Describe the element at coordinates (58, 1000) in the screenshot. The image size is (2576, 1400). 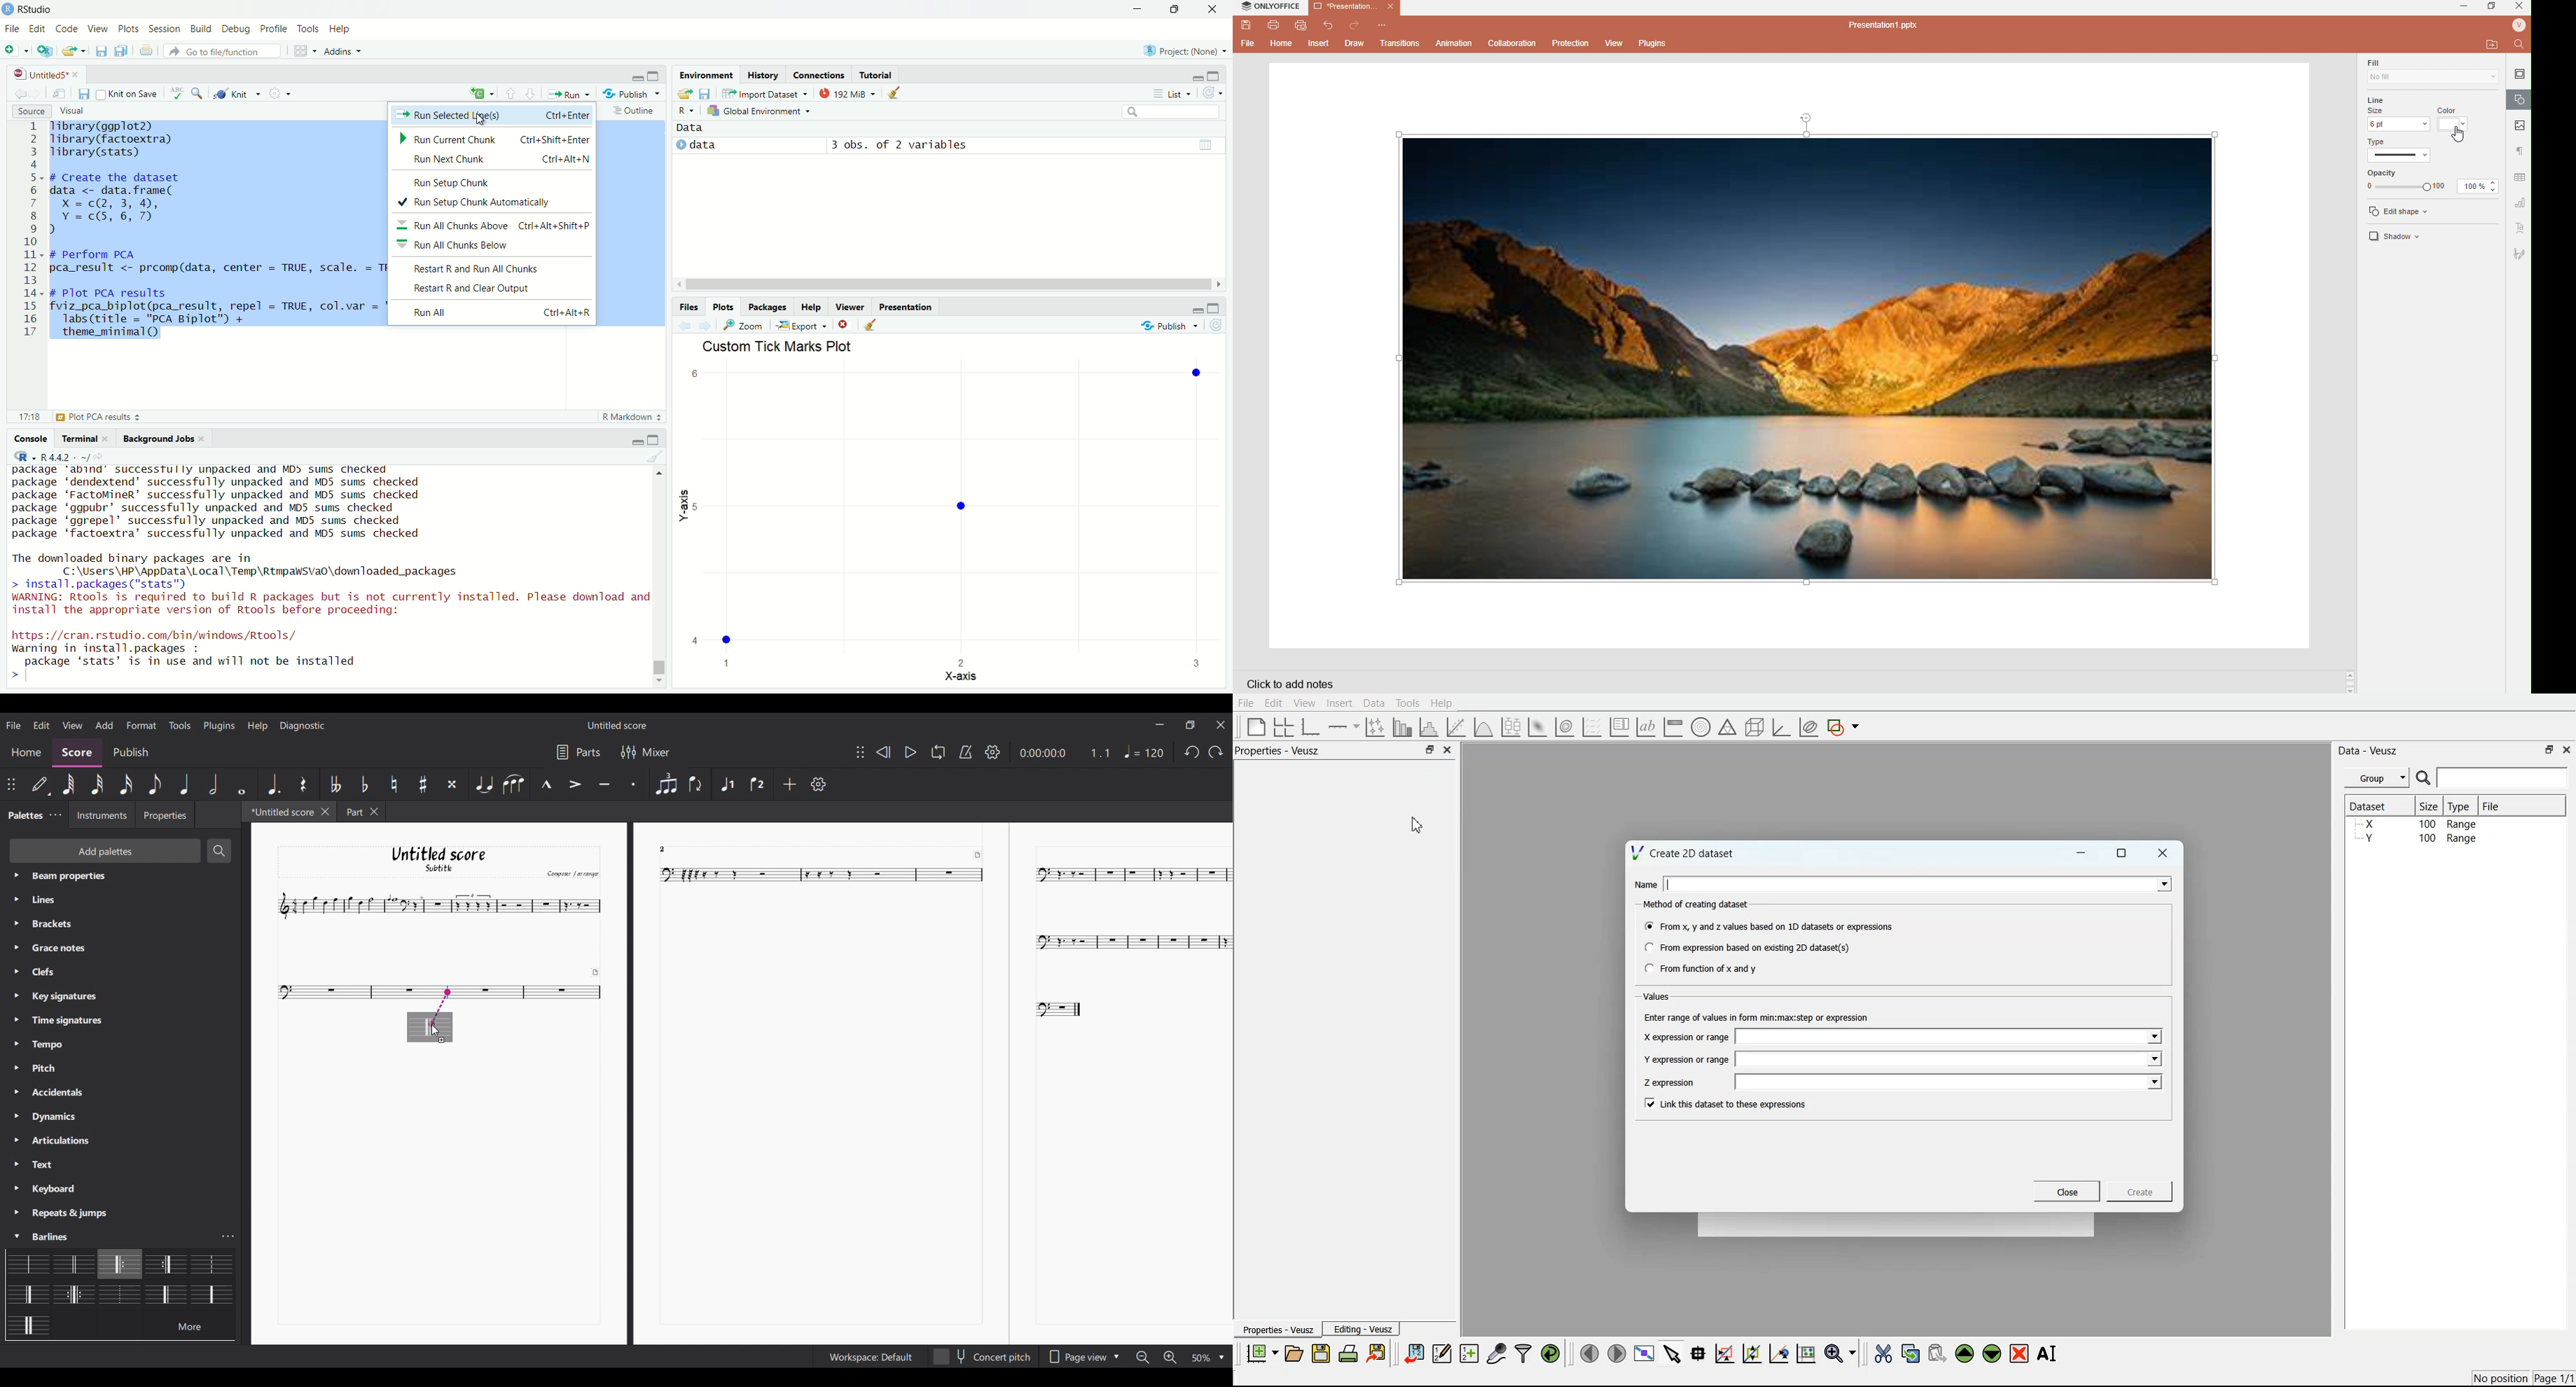
I see `Palette settings` at that location.